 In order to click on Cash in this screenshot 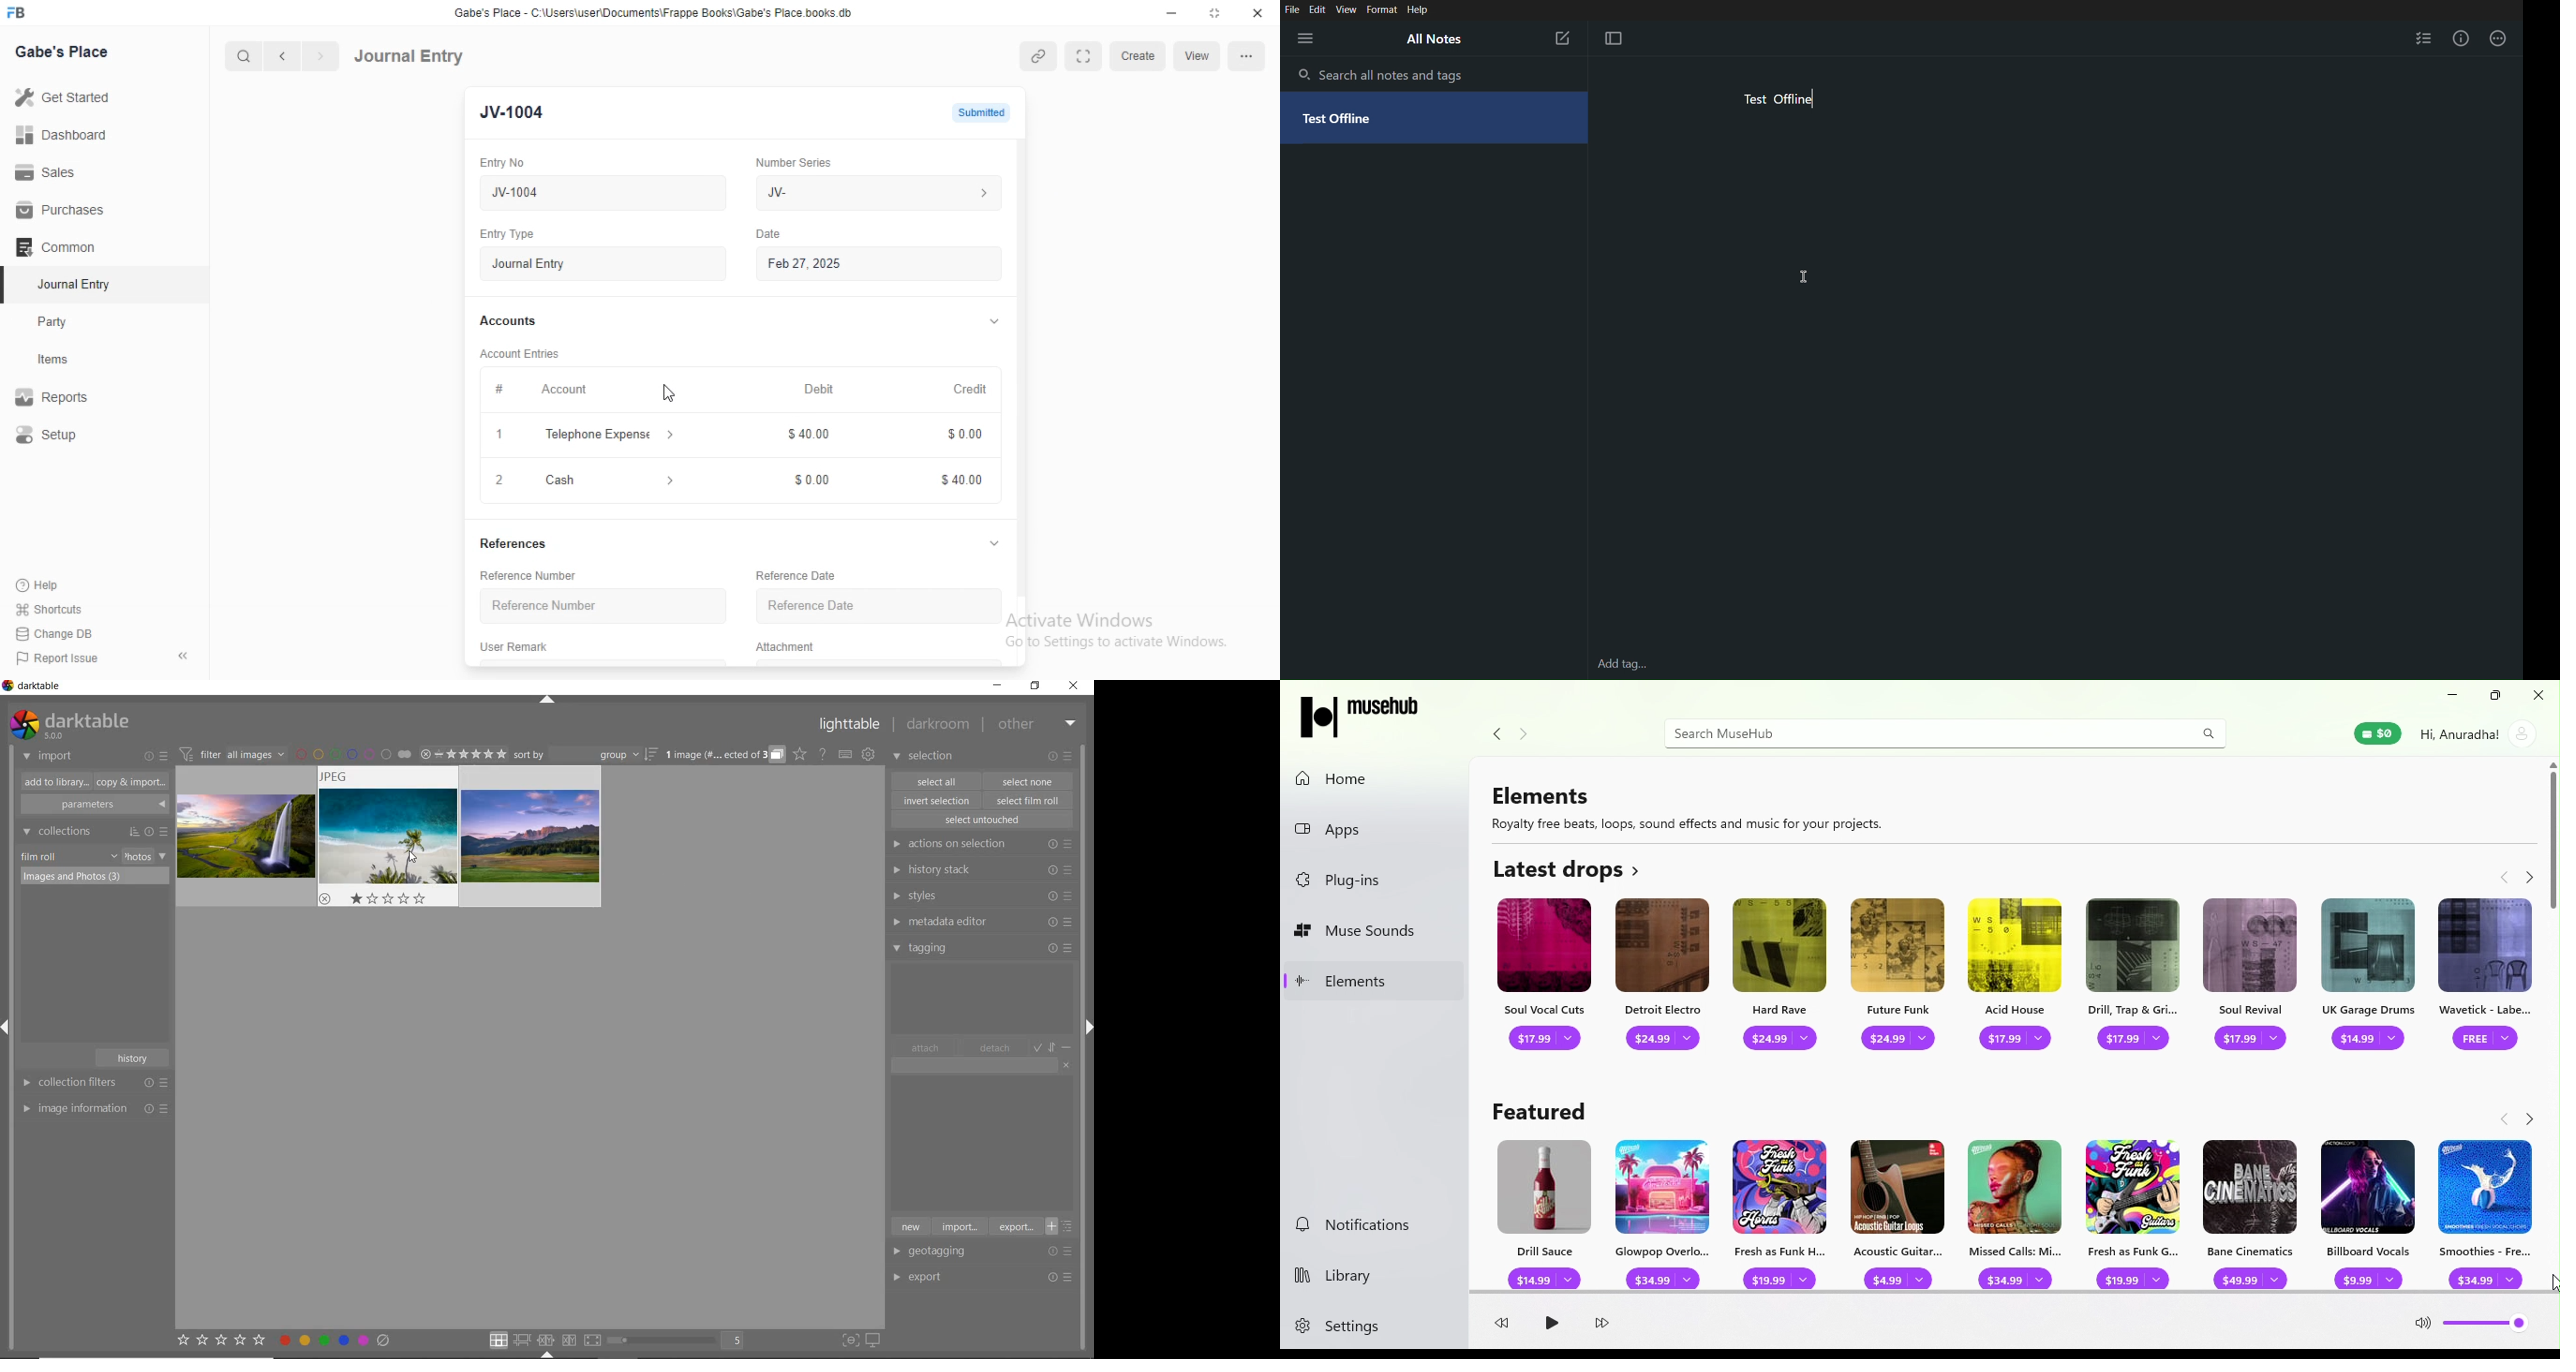, I will do `click(609, 479)`.